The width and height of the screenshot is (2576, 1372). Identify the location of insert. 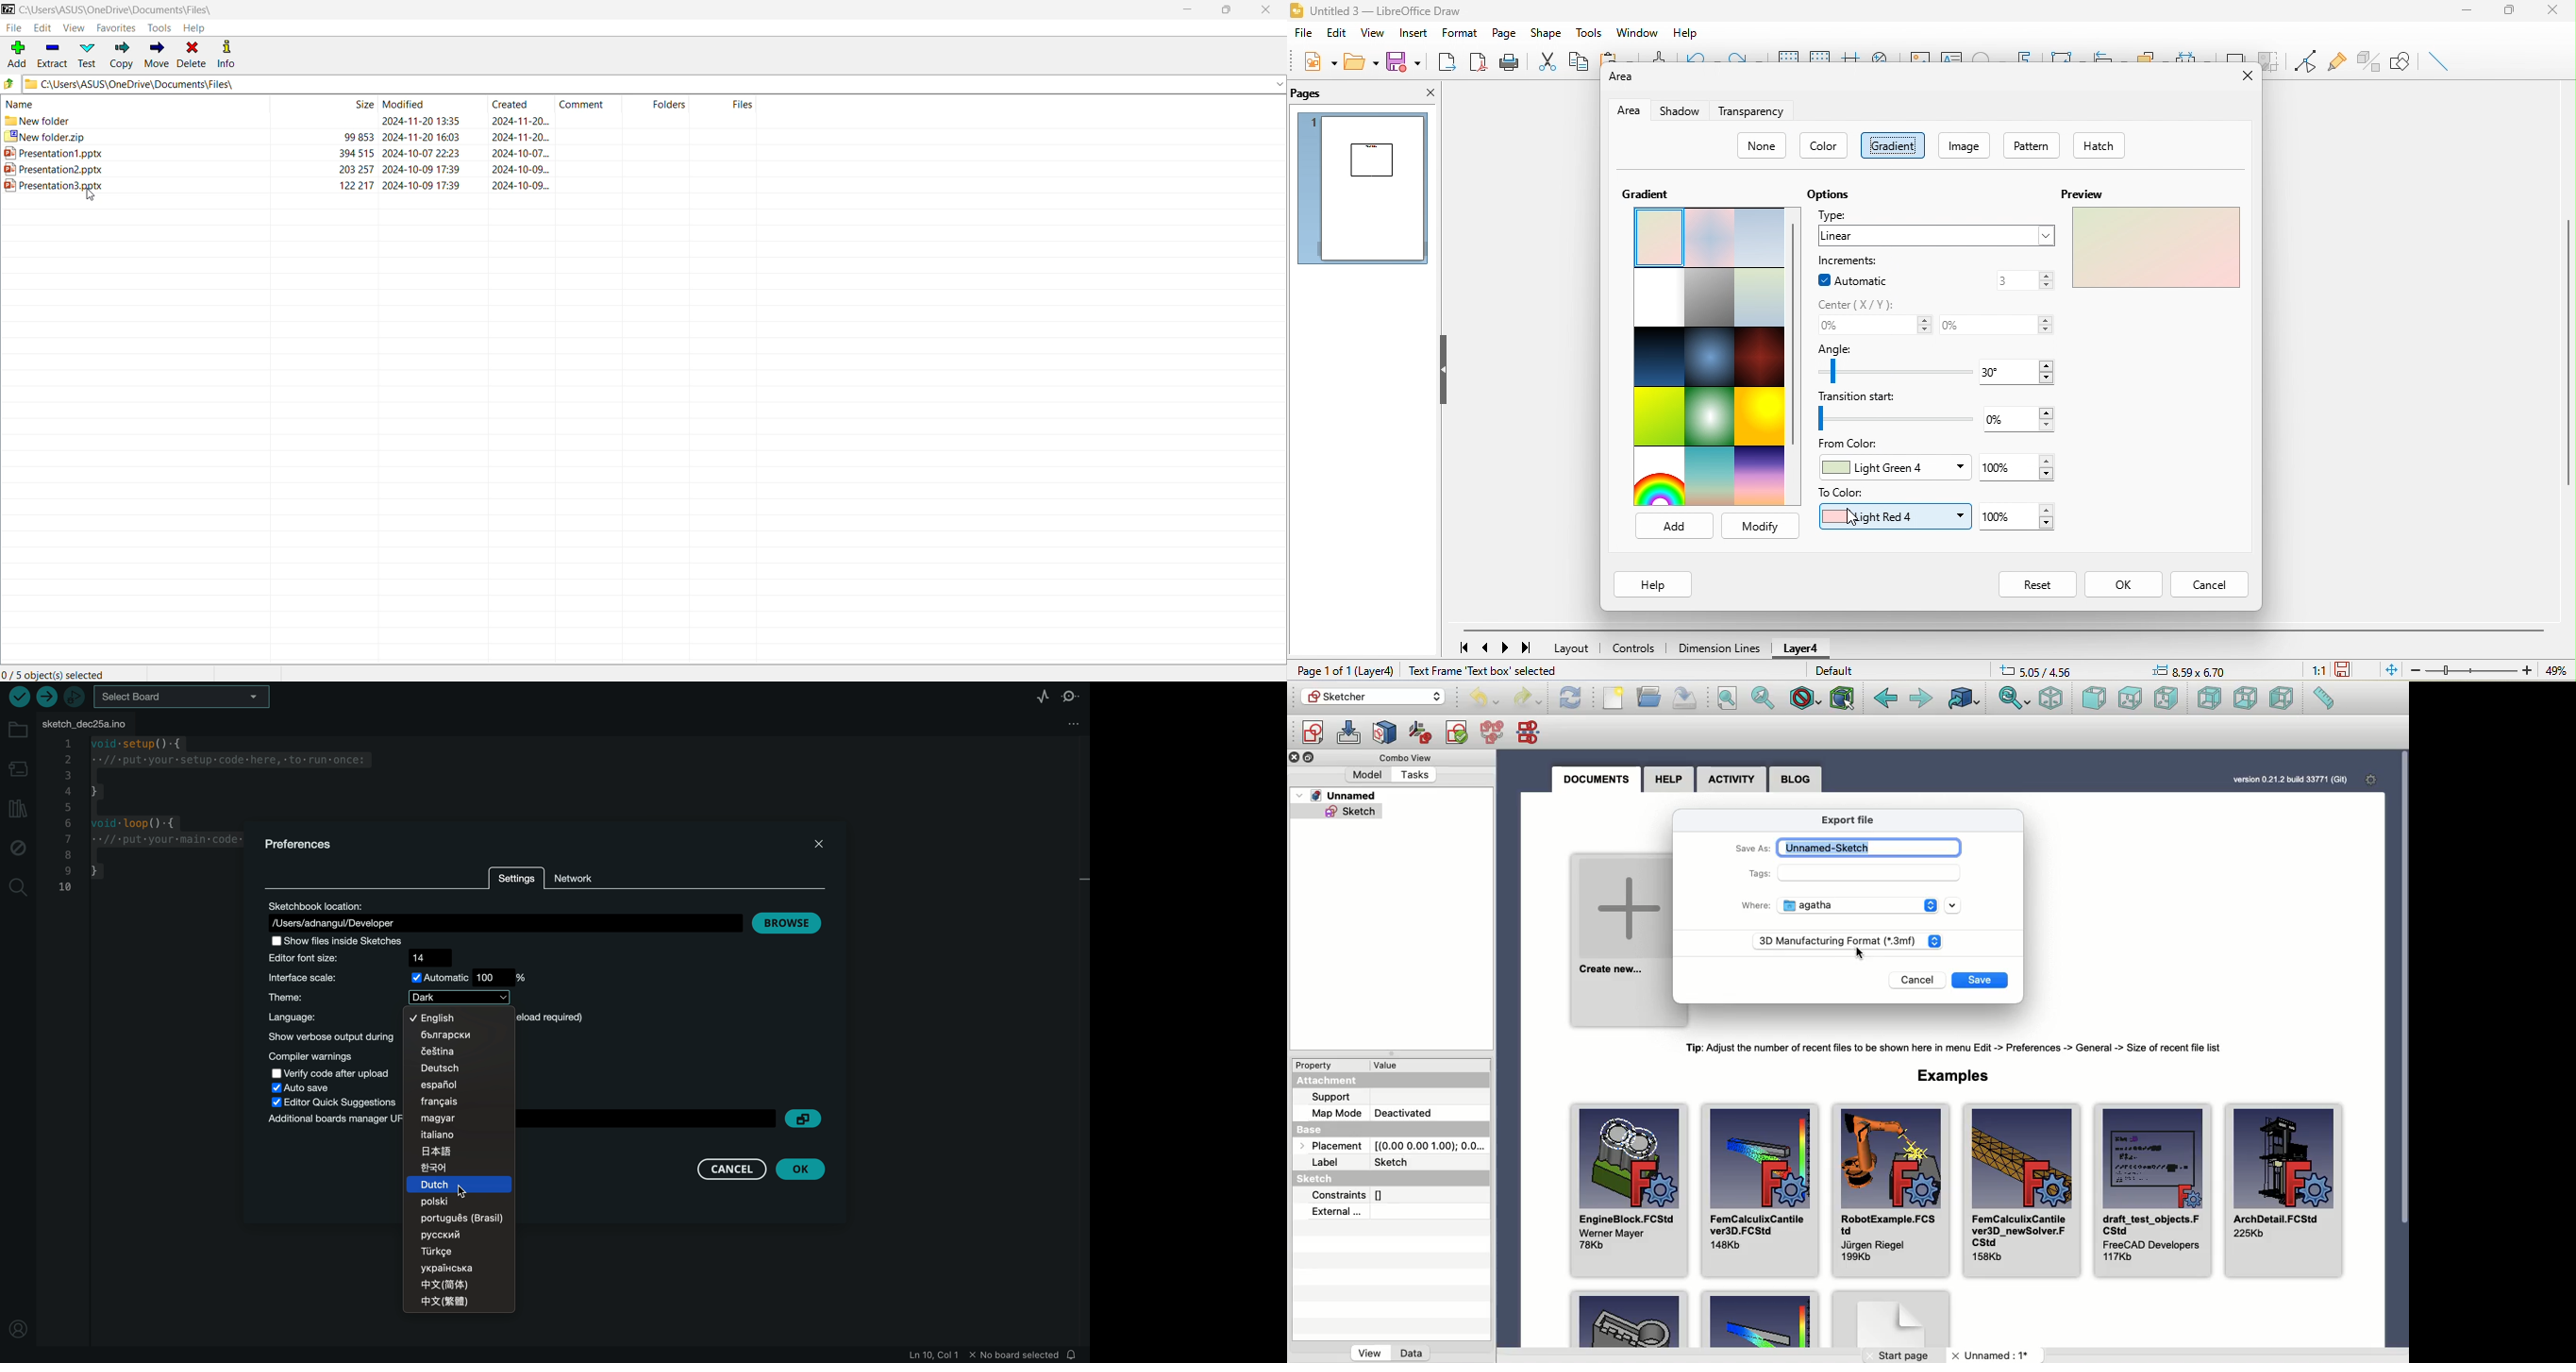
(1412, 34).